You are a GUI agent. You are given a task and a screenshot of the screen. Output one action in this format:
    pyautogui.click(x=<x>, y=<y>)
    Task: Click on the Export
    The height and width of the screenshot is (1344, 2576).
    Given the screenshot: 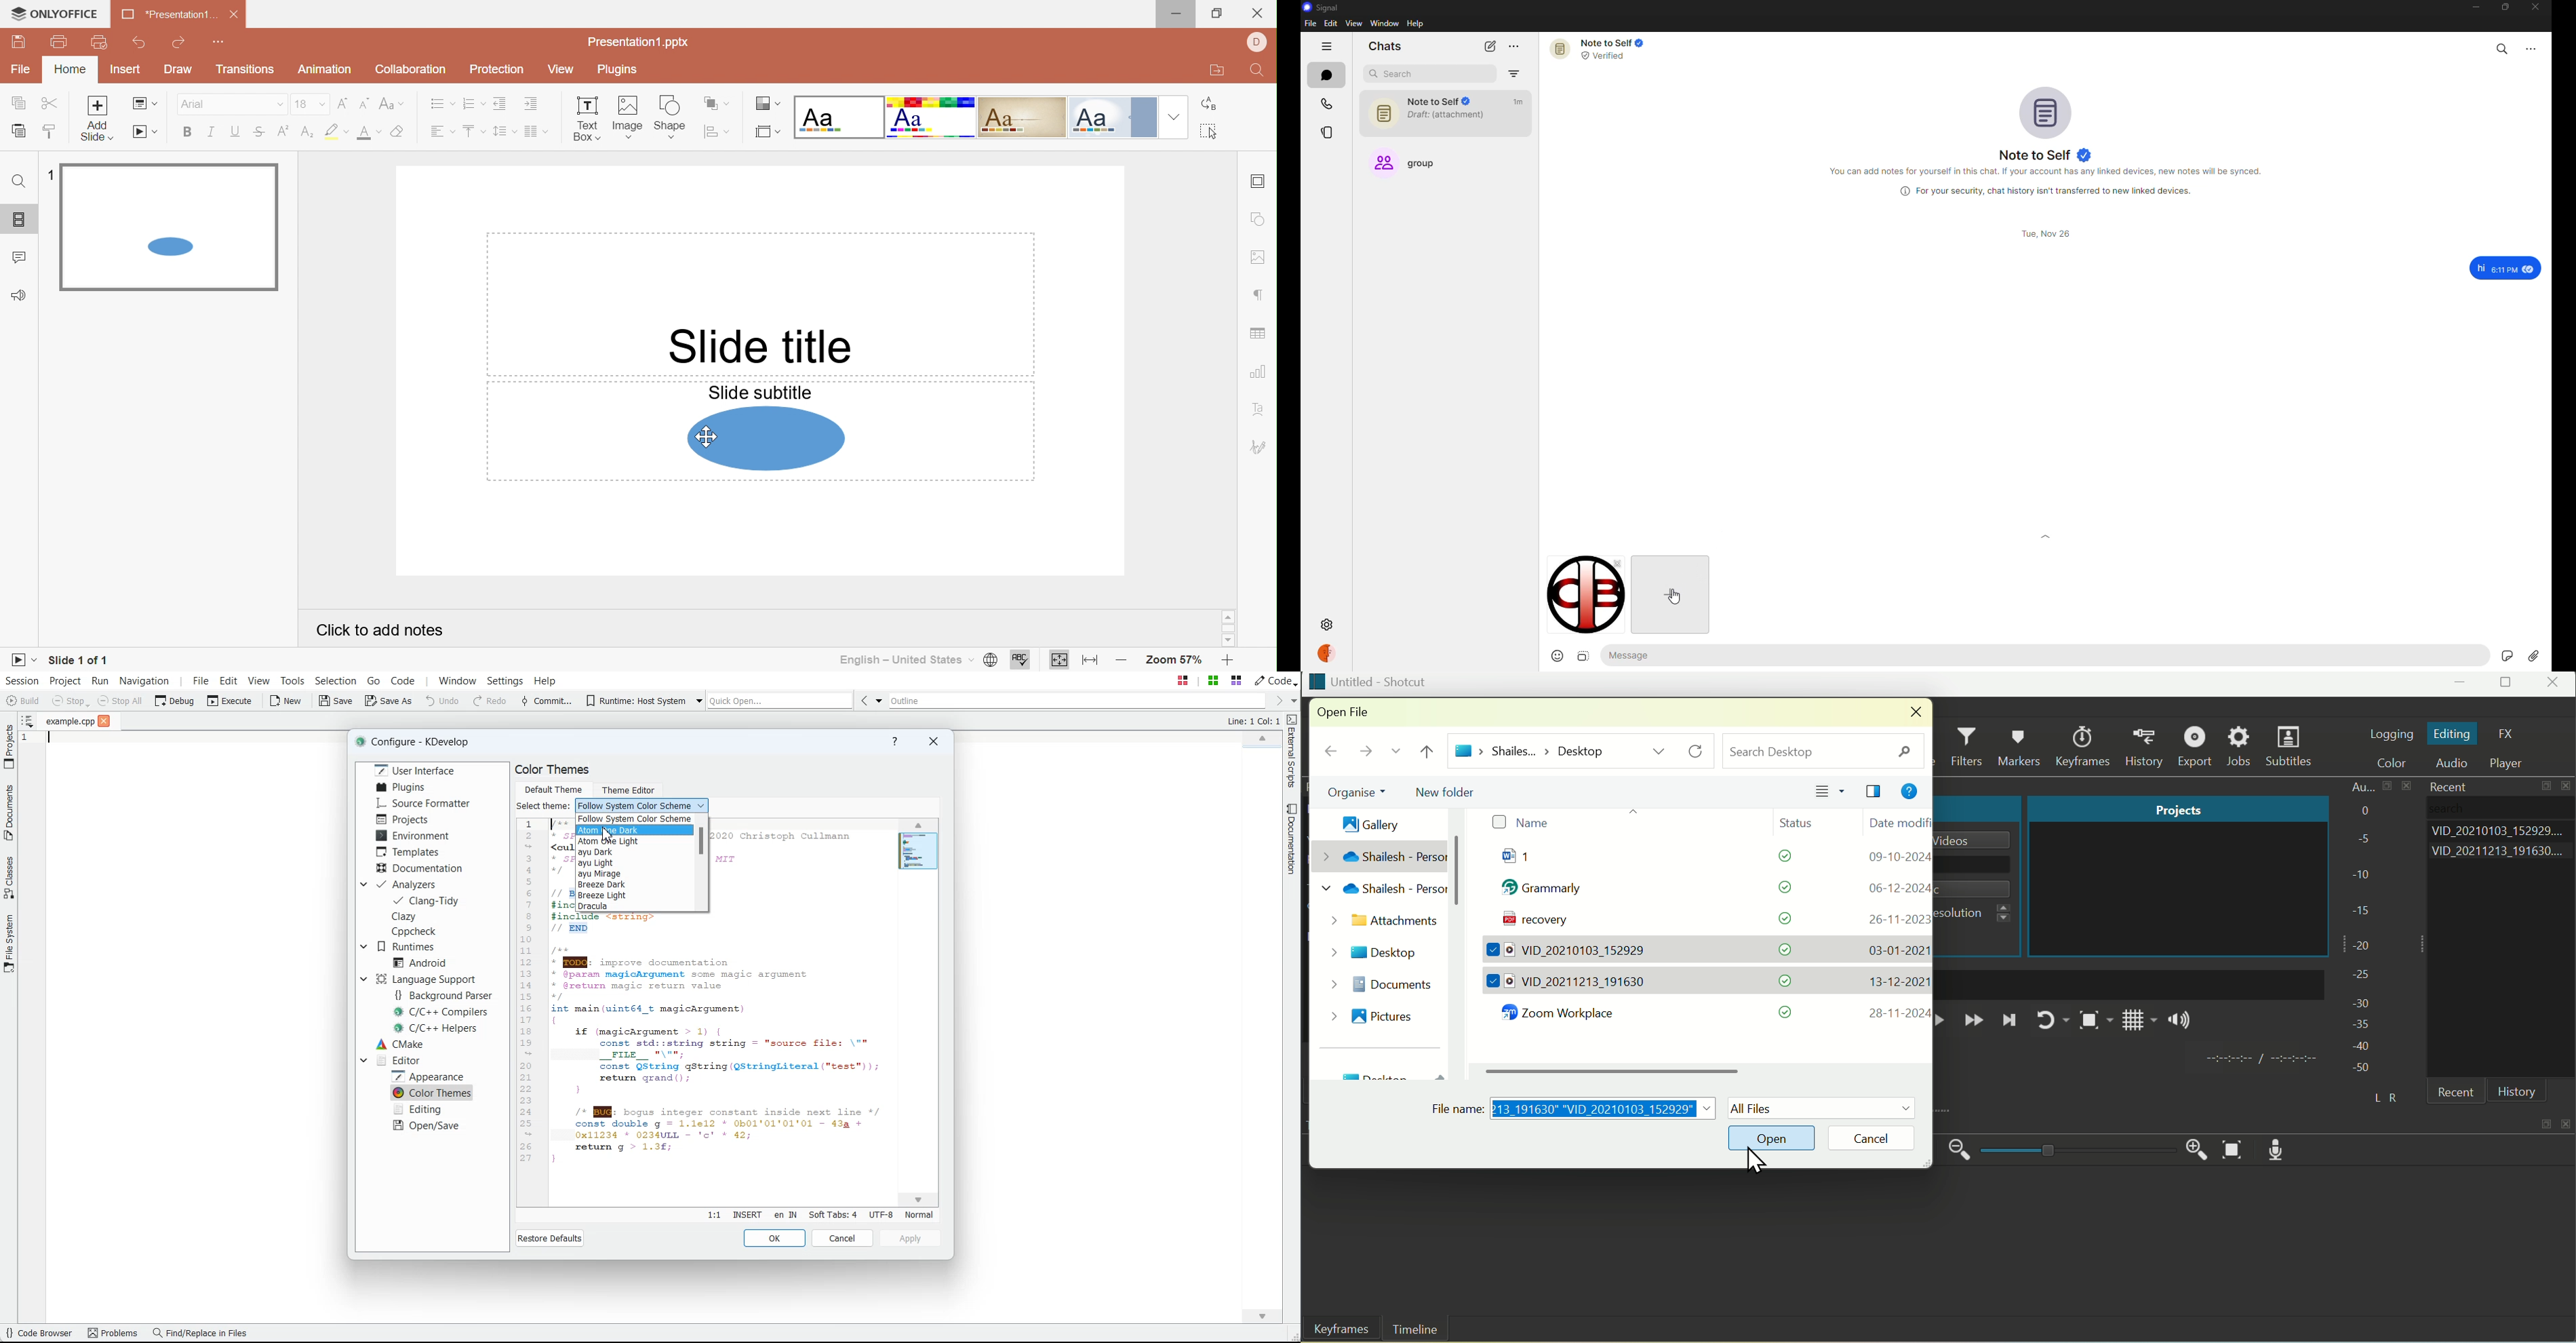 What is the action you would take?
    pyautogui.click(x=2198, y=746)
    